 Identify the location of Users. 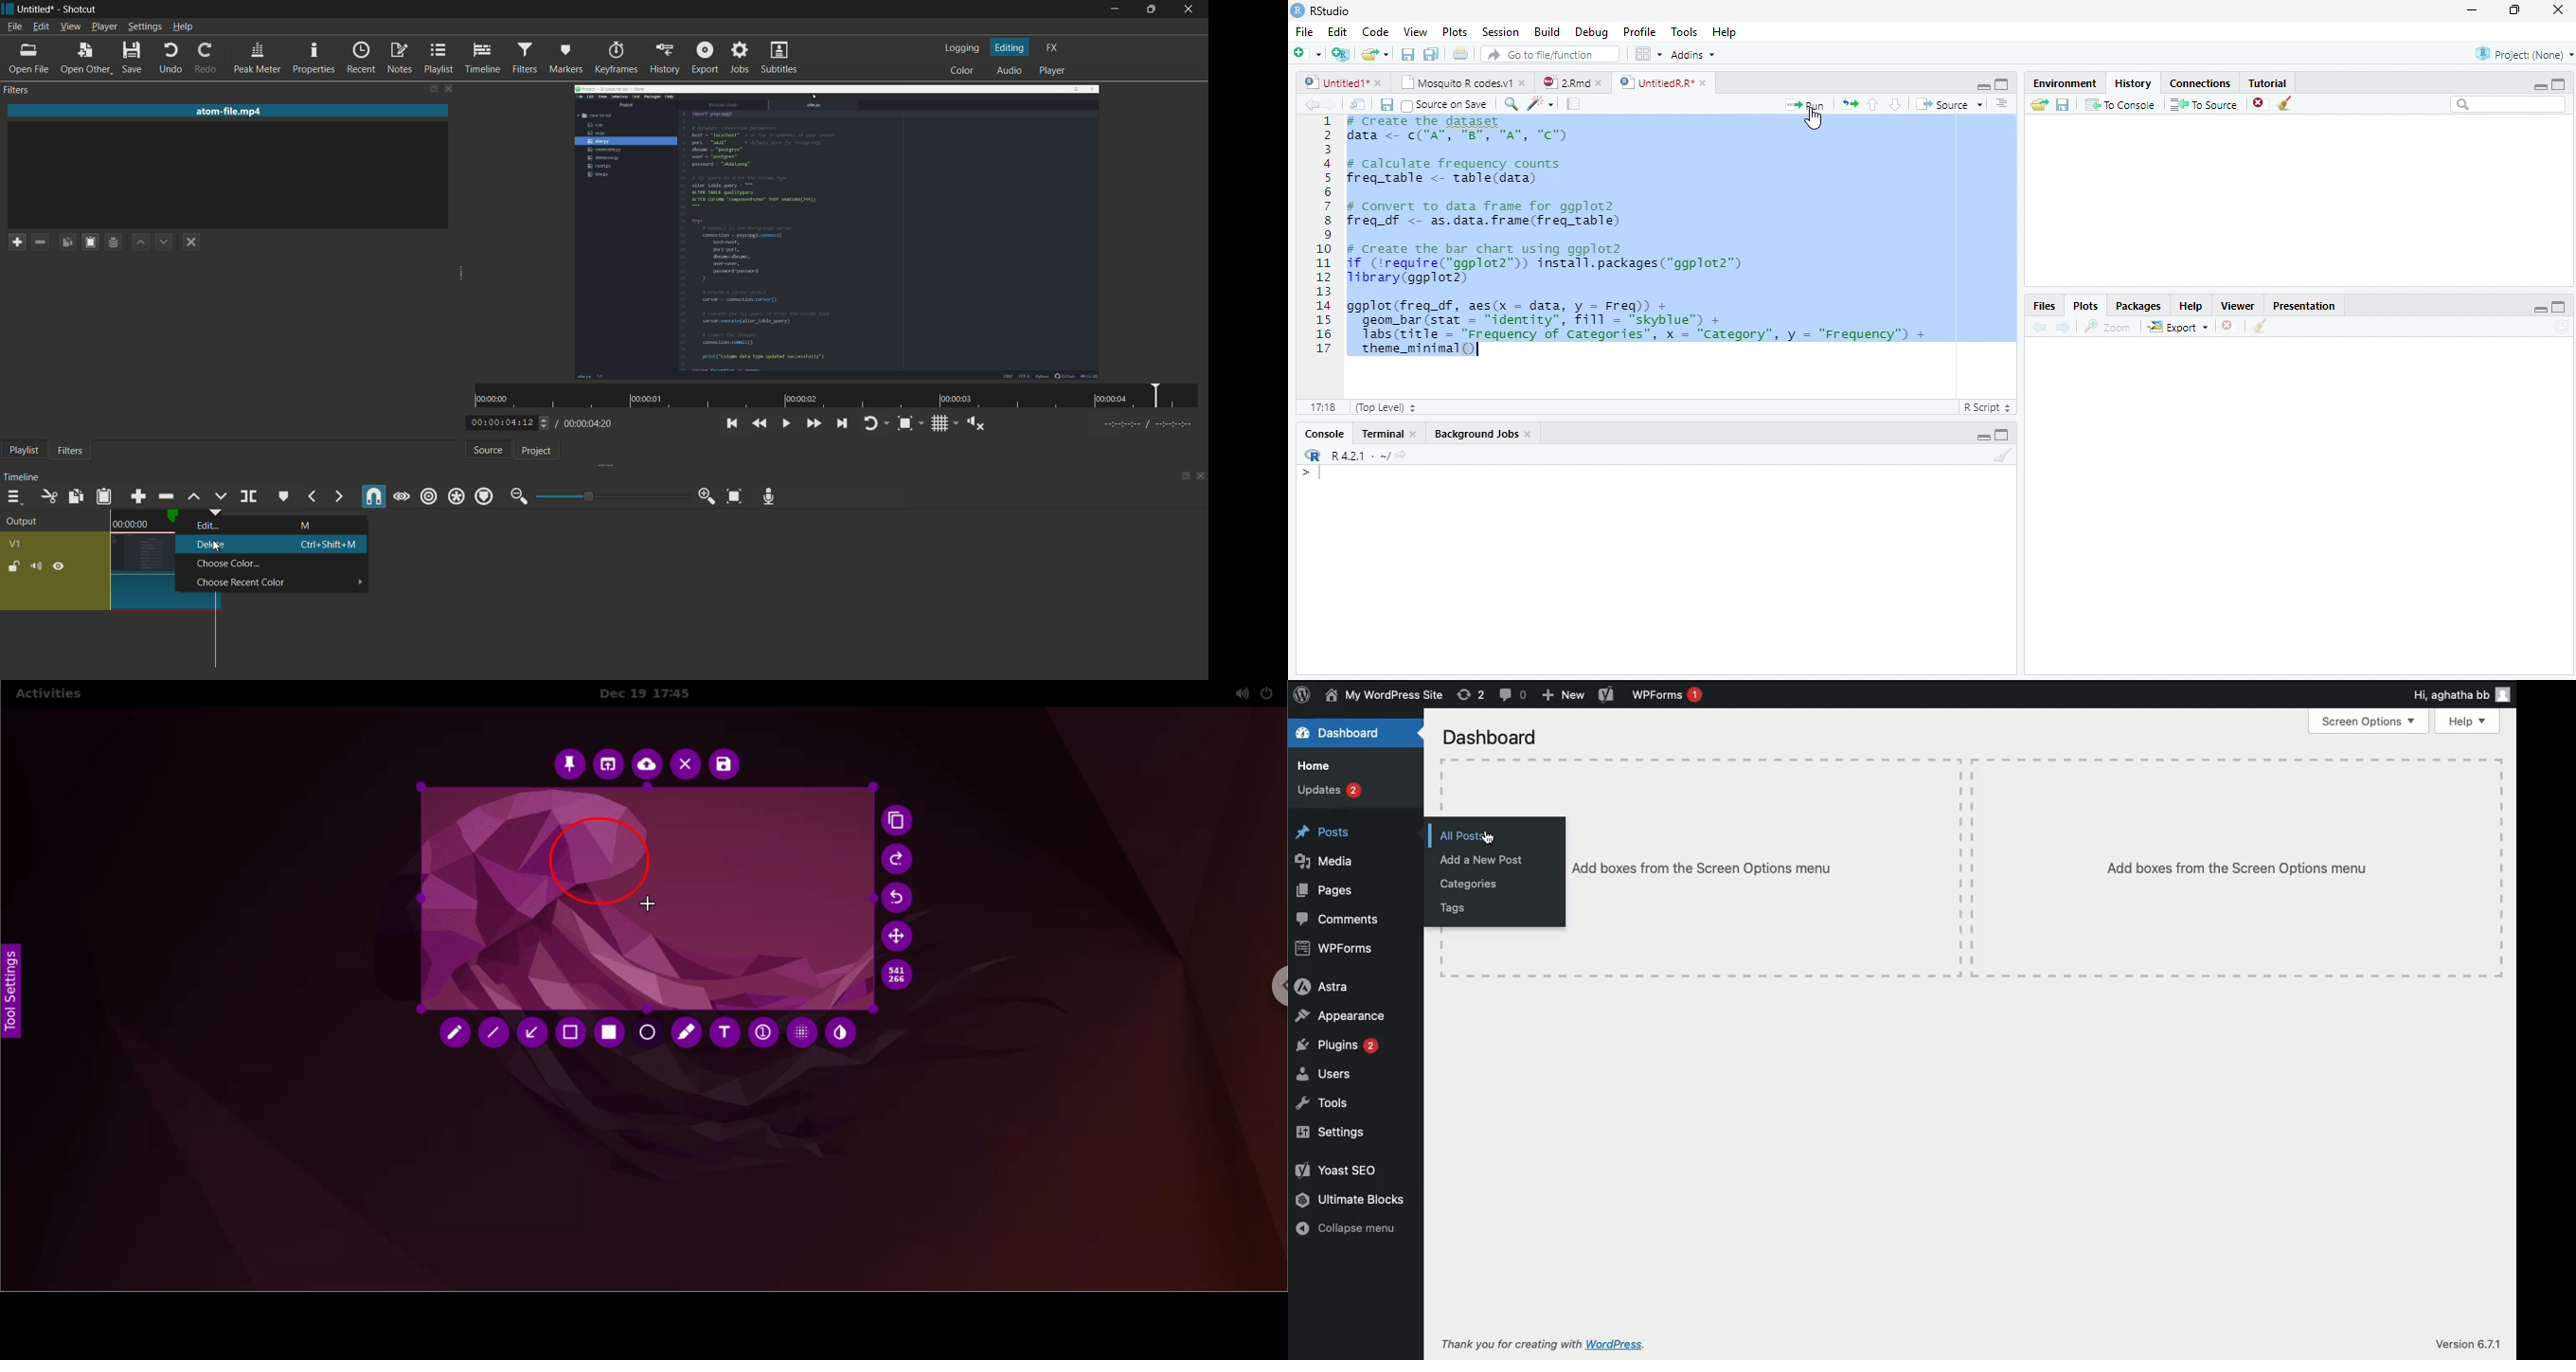
(1324, 1076).